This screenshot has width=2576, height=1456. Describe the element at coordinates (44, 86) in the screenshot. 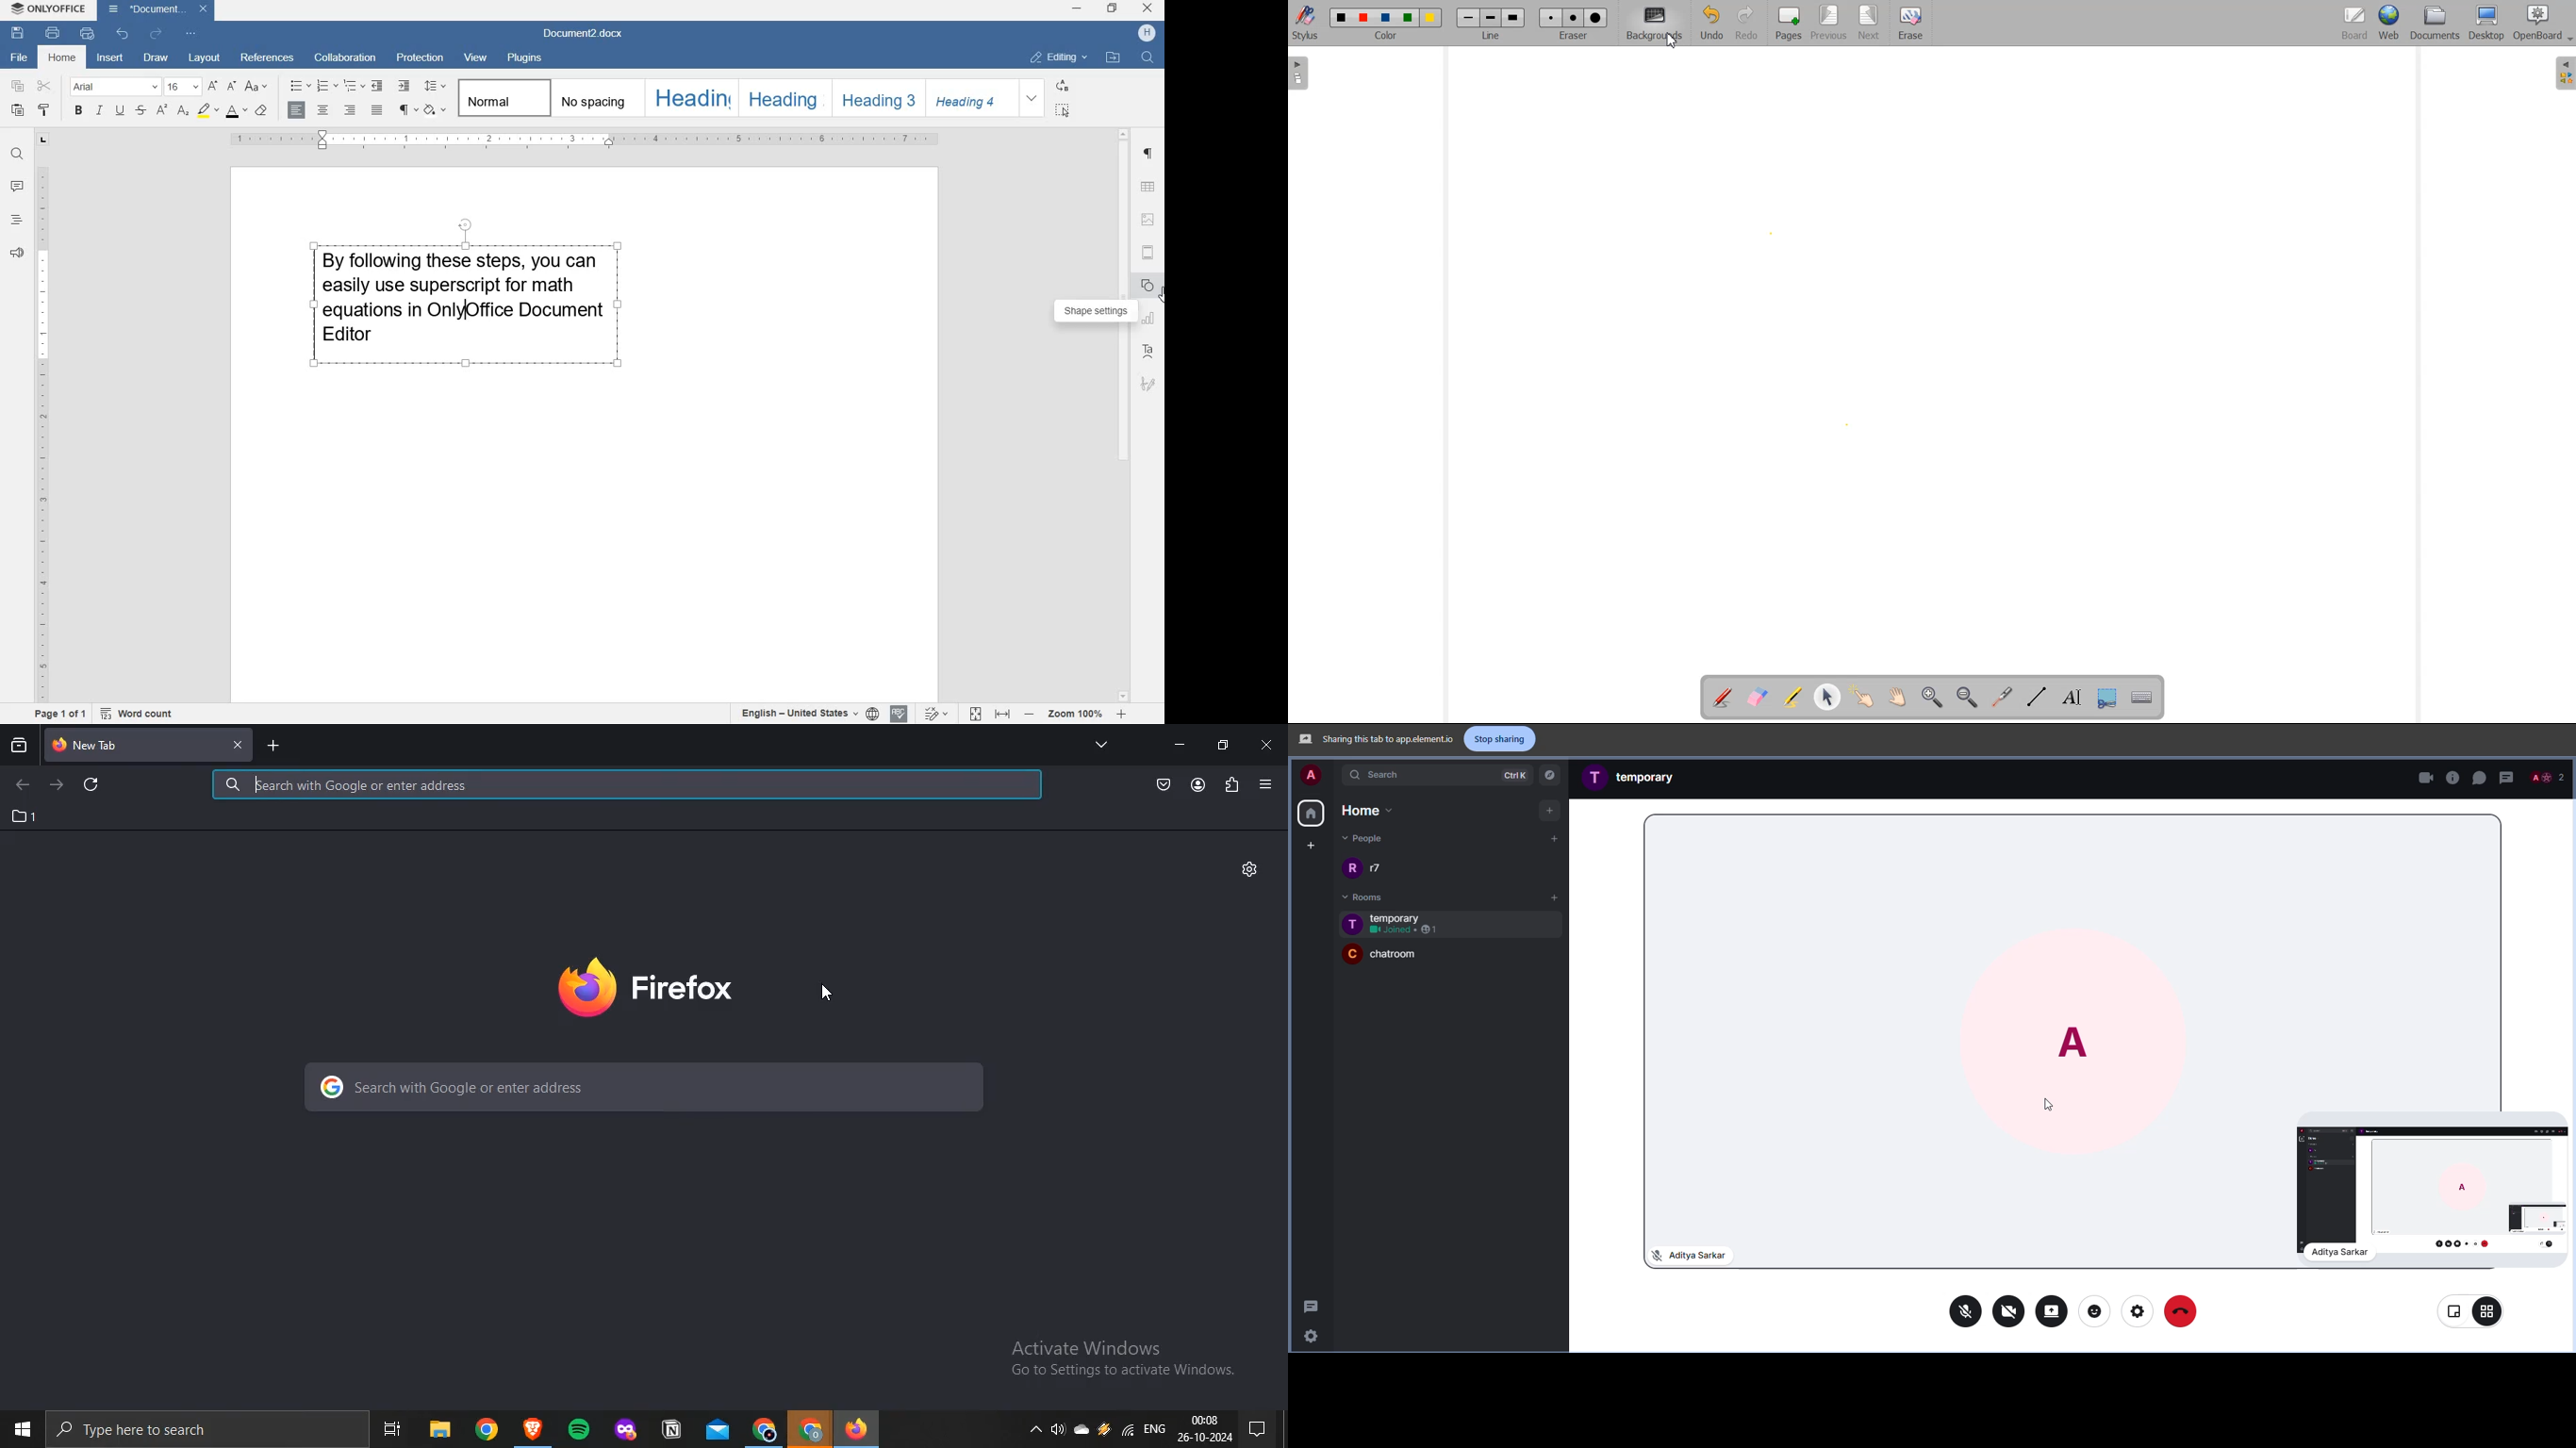

I see `cut` at that location.